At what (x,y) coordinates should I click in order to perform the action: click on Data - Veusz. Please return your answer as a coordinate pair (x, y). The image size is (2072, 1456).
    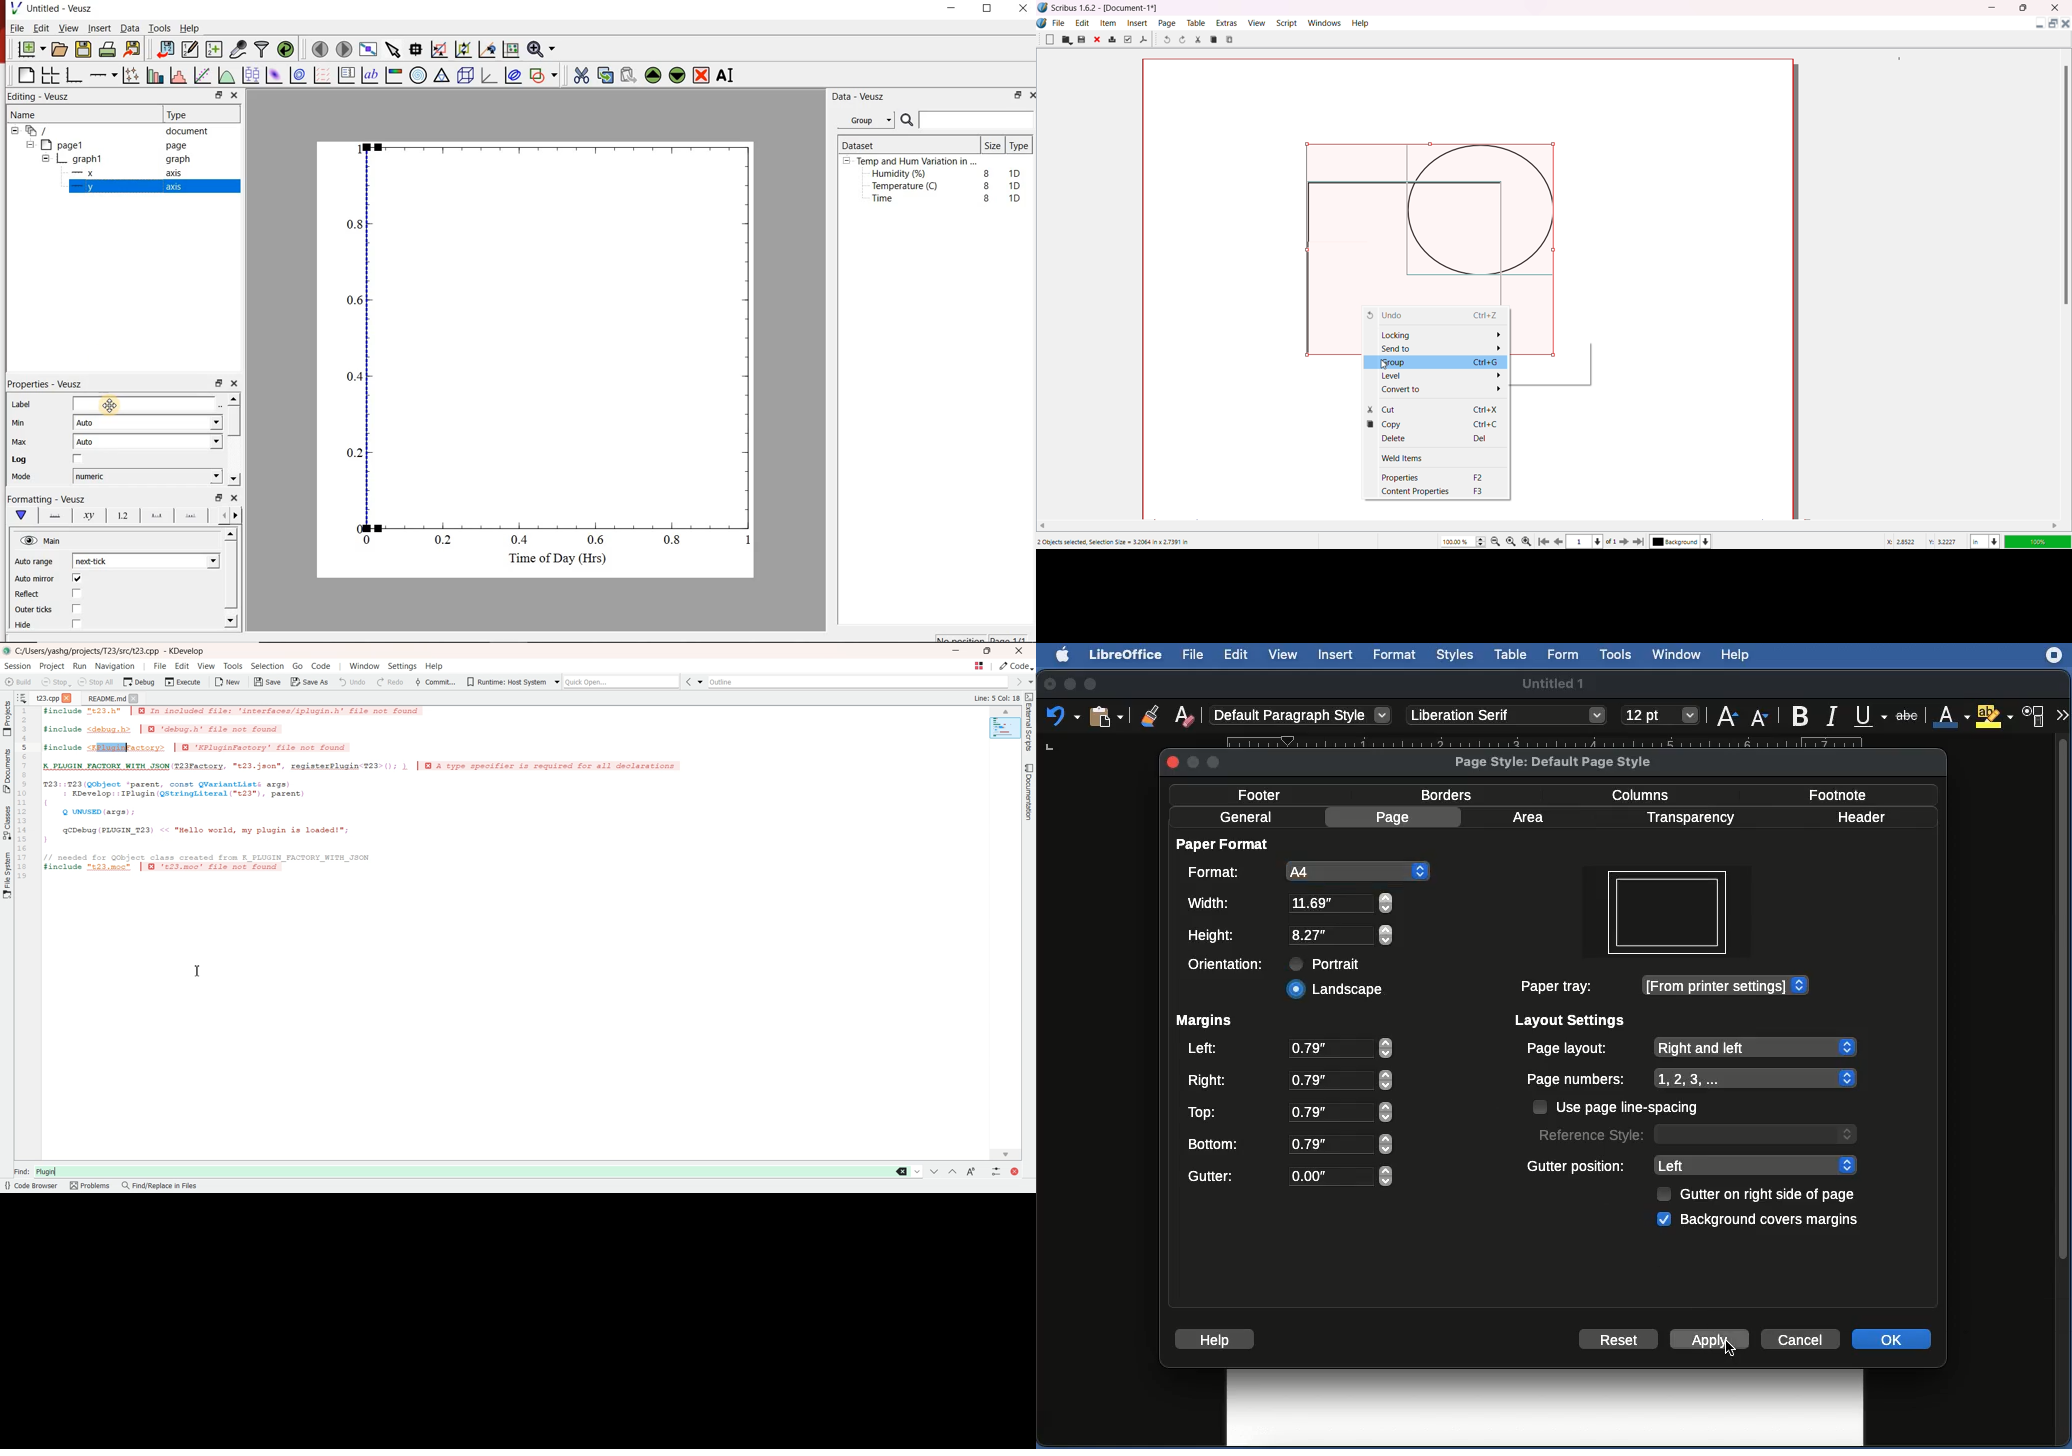
    Looking at the image, I should click on (861, 97).